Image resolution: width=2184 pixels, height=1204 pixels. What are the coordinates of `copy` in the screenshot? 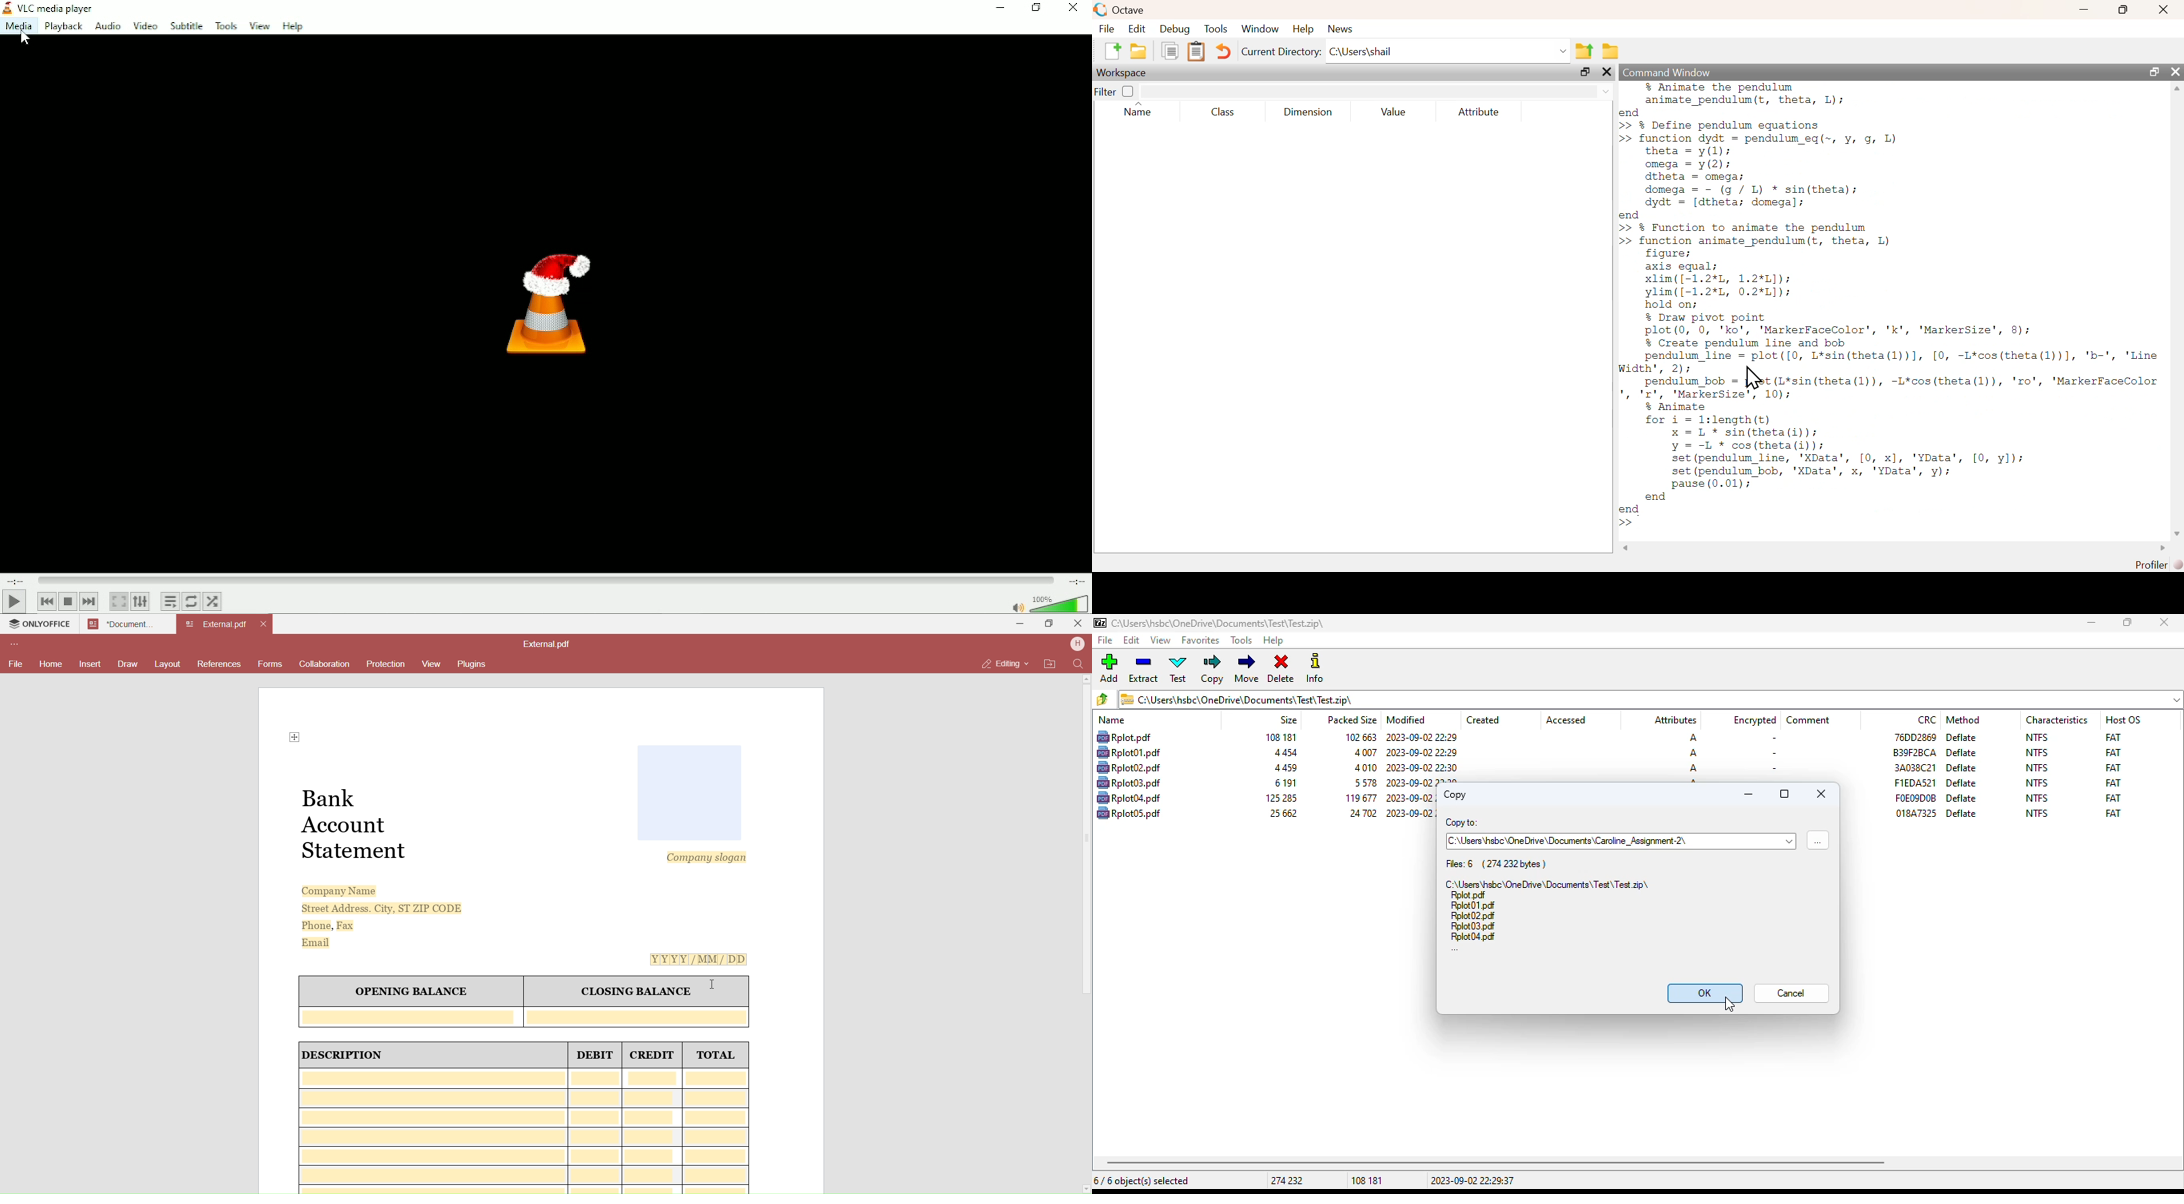 It's located at (1214, 669).